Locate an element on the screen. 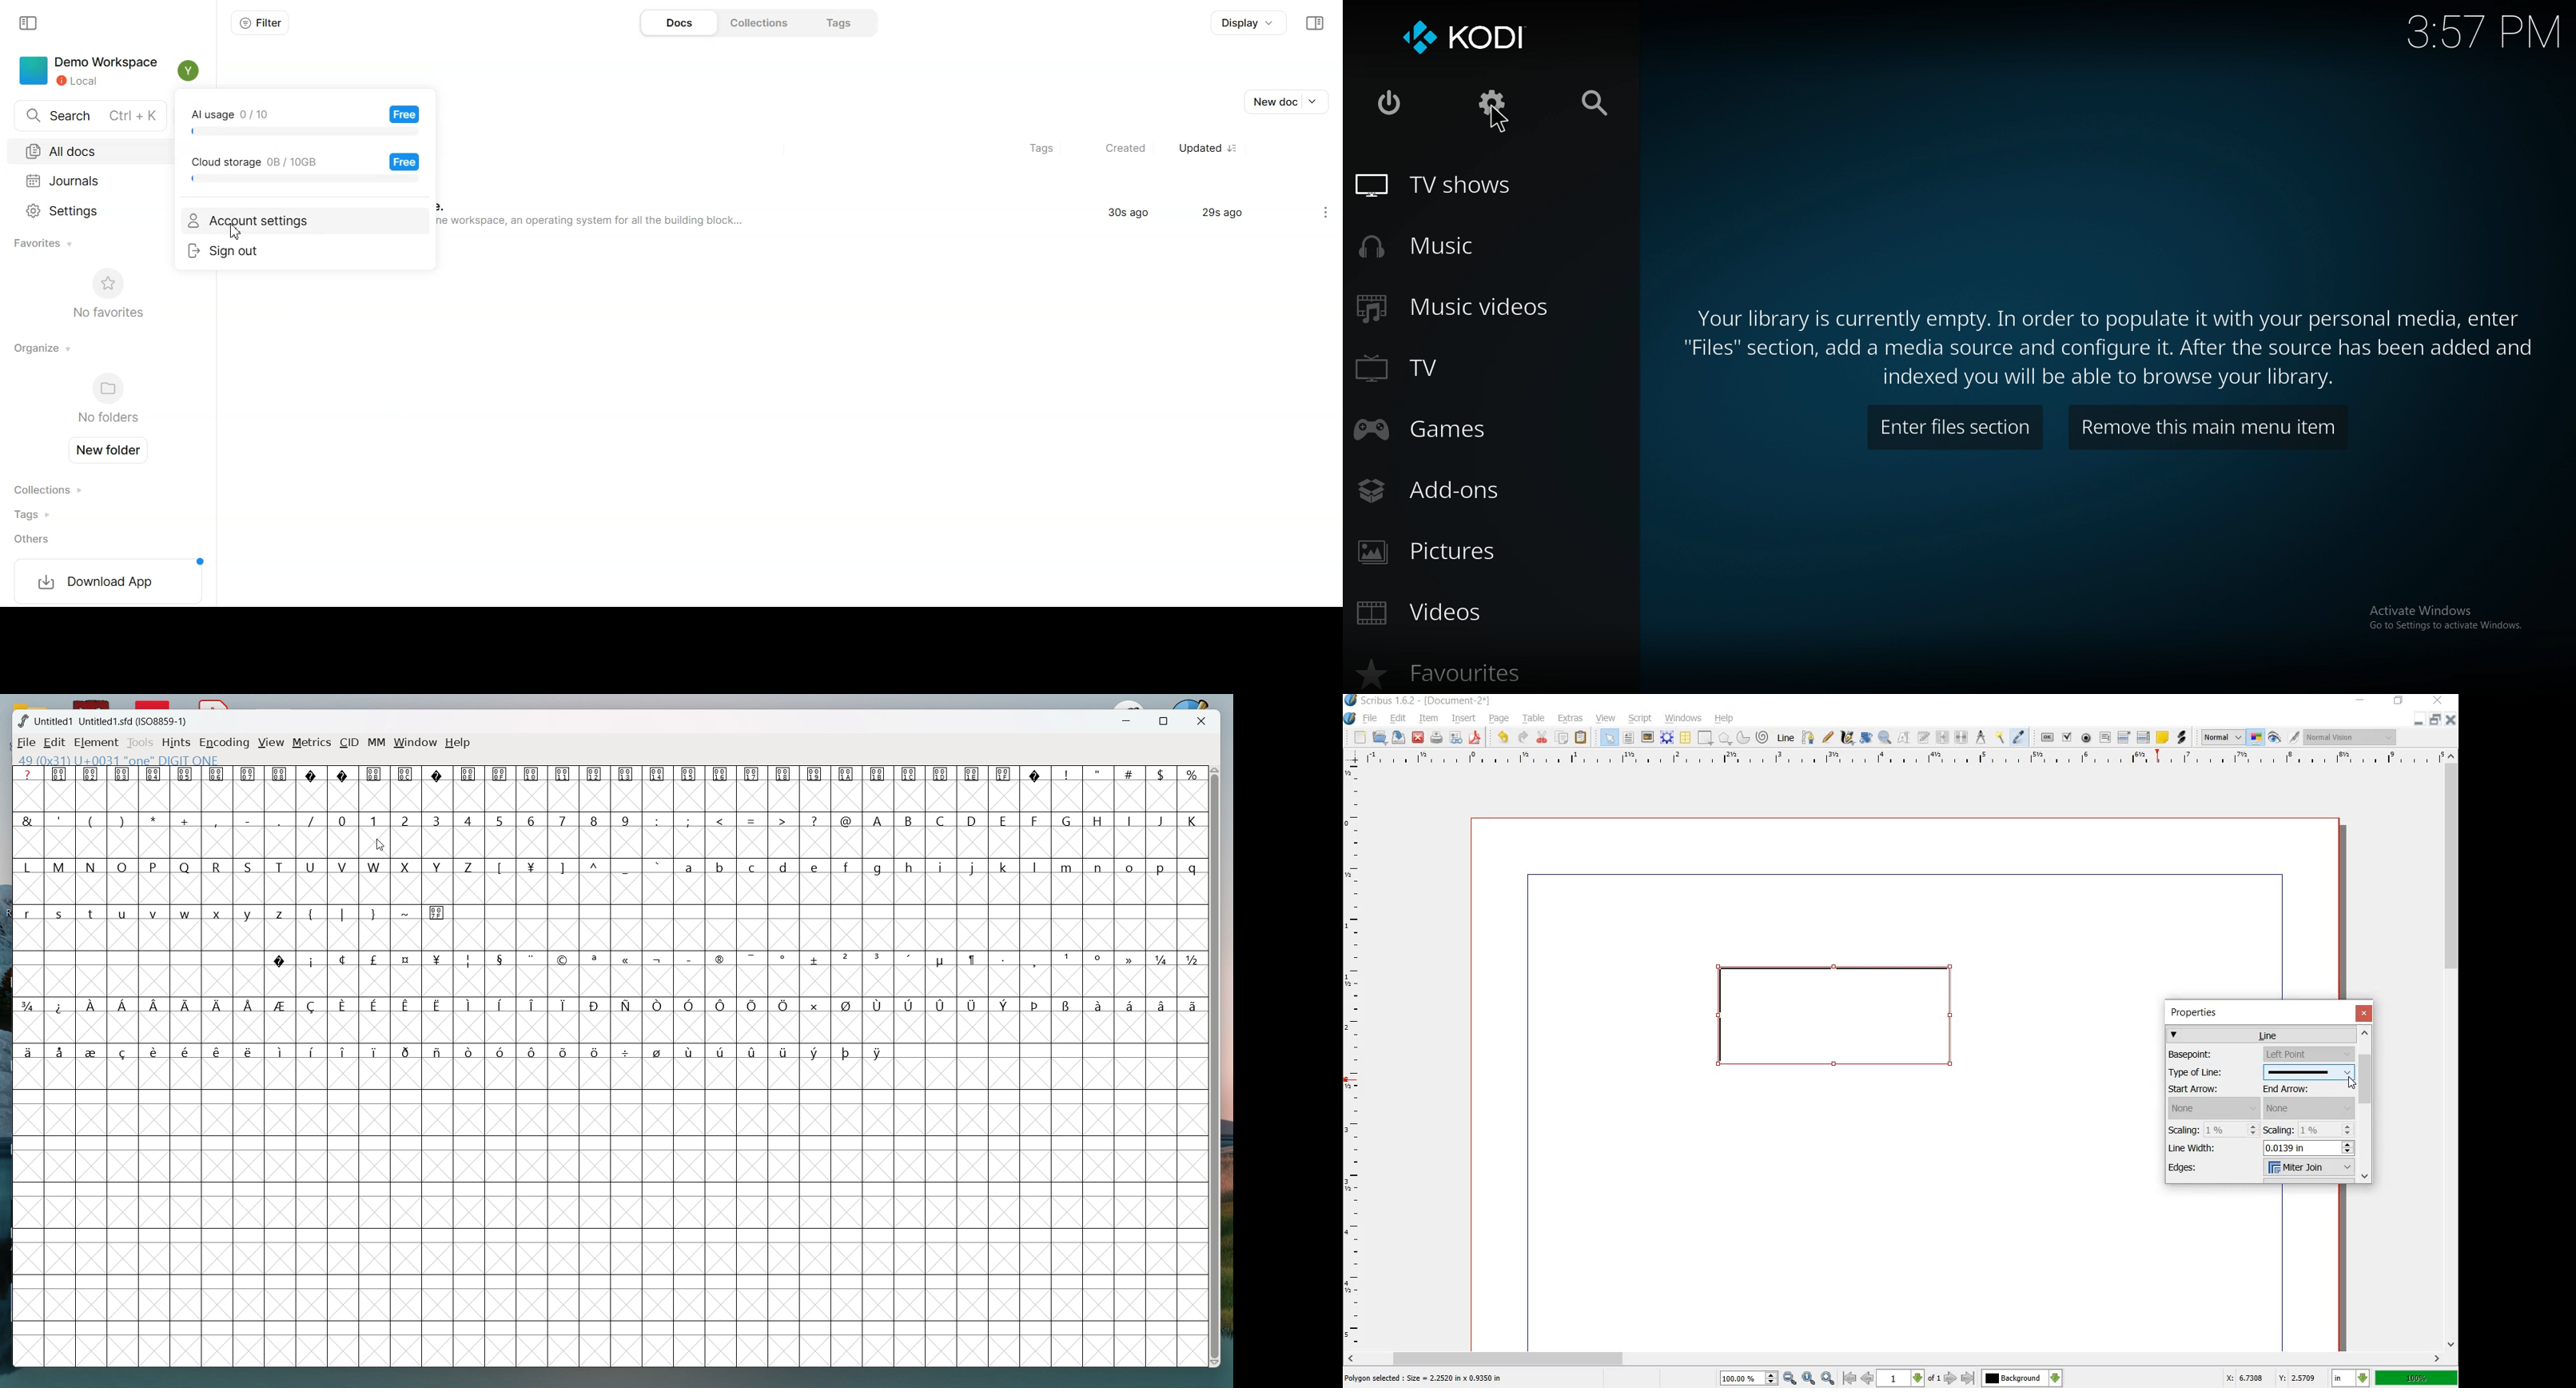 The image size is (2576, 1400). 8 is located at coordinates (595, 820).